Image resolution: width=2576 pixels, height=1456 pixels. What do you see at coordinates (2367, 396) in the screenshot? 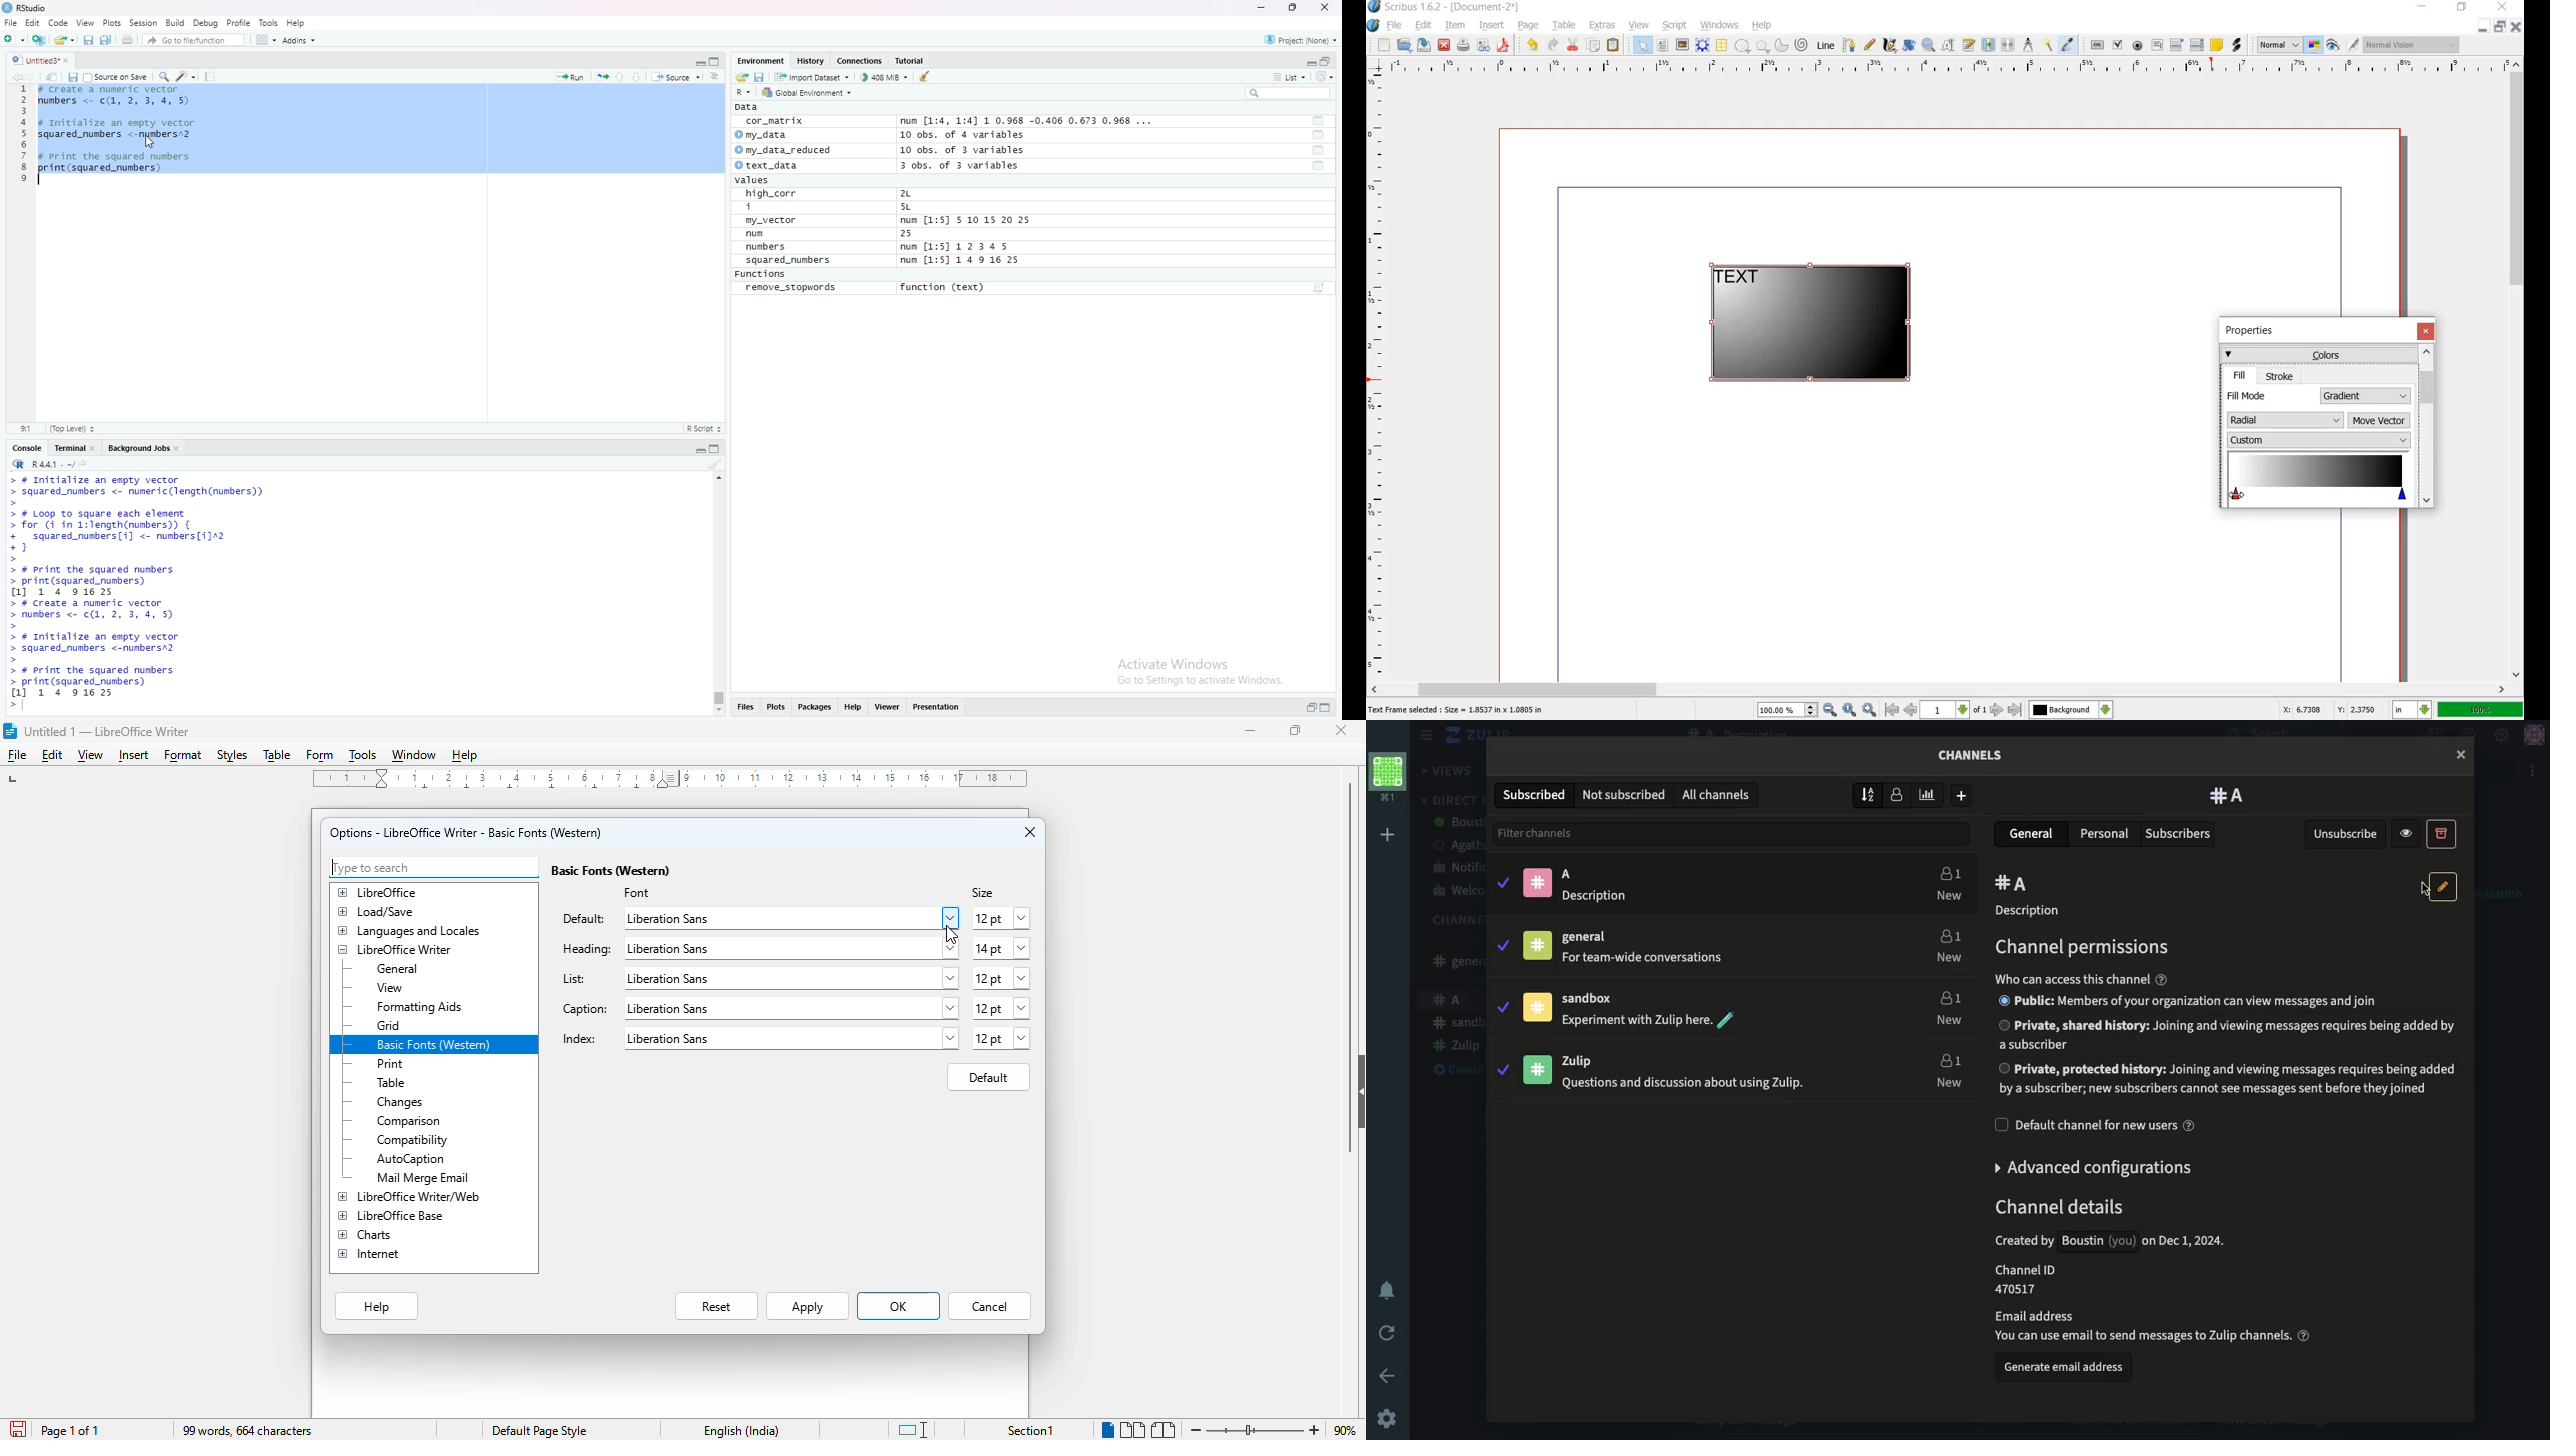
I see `gradient` at bounding box center [2367, 396].